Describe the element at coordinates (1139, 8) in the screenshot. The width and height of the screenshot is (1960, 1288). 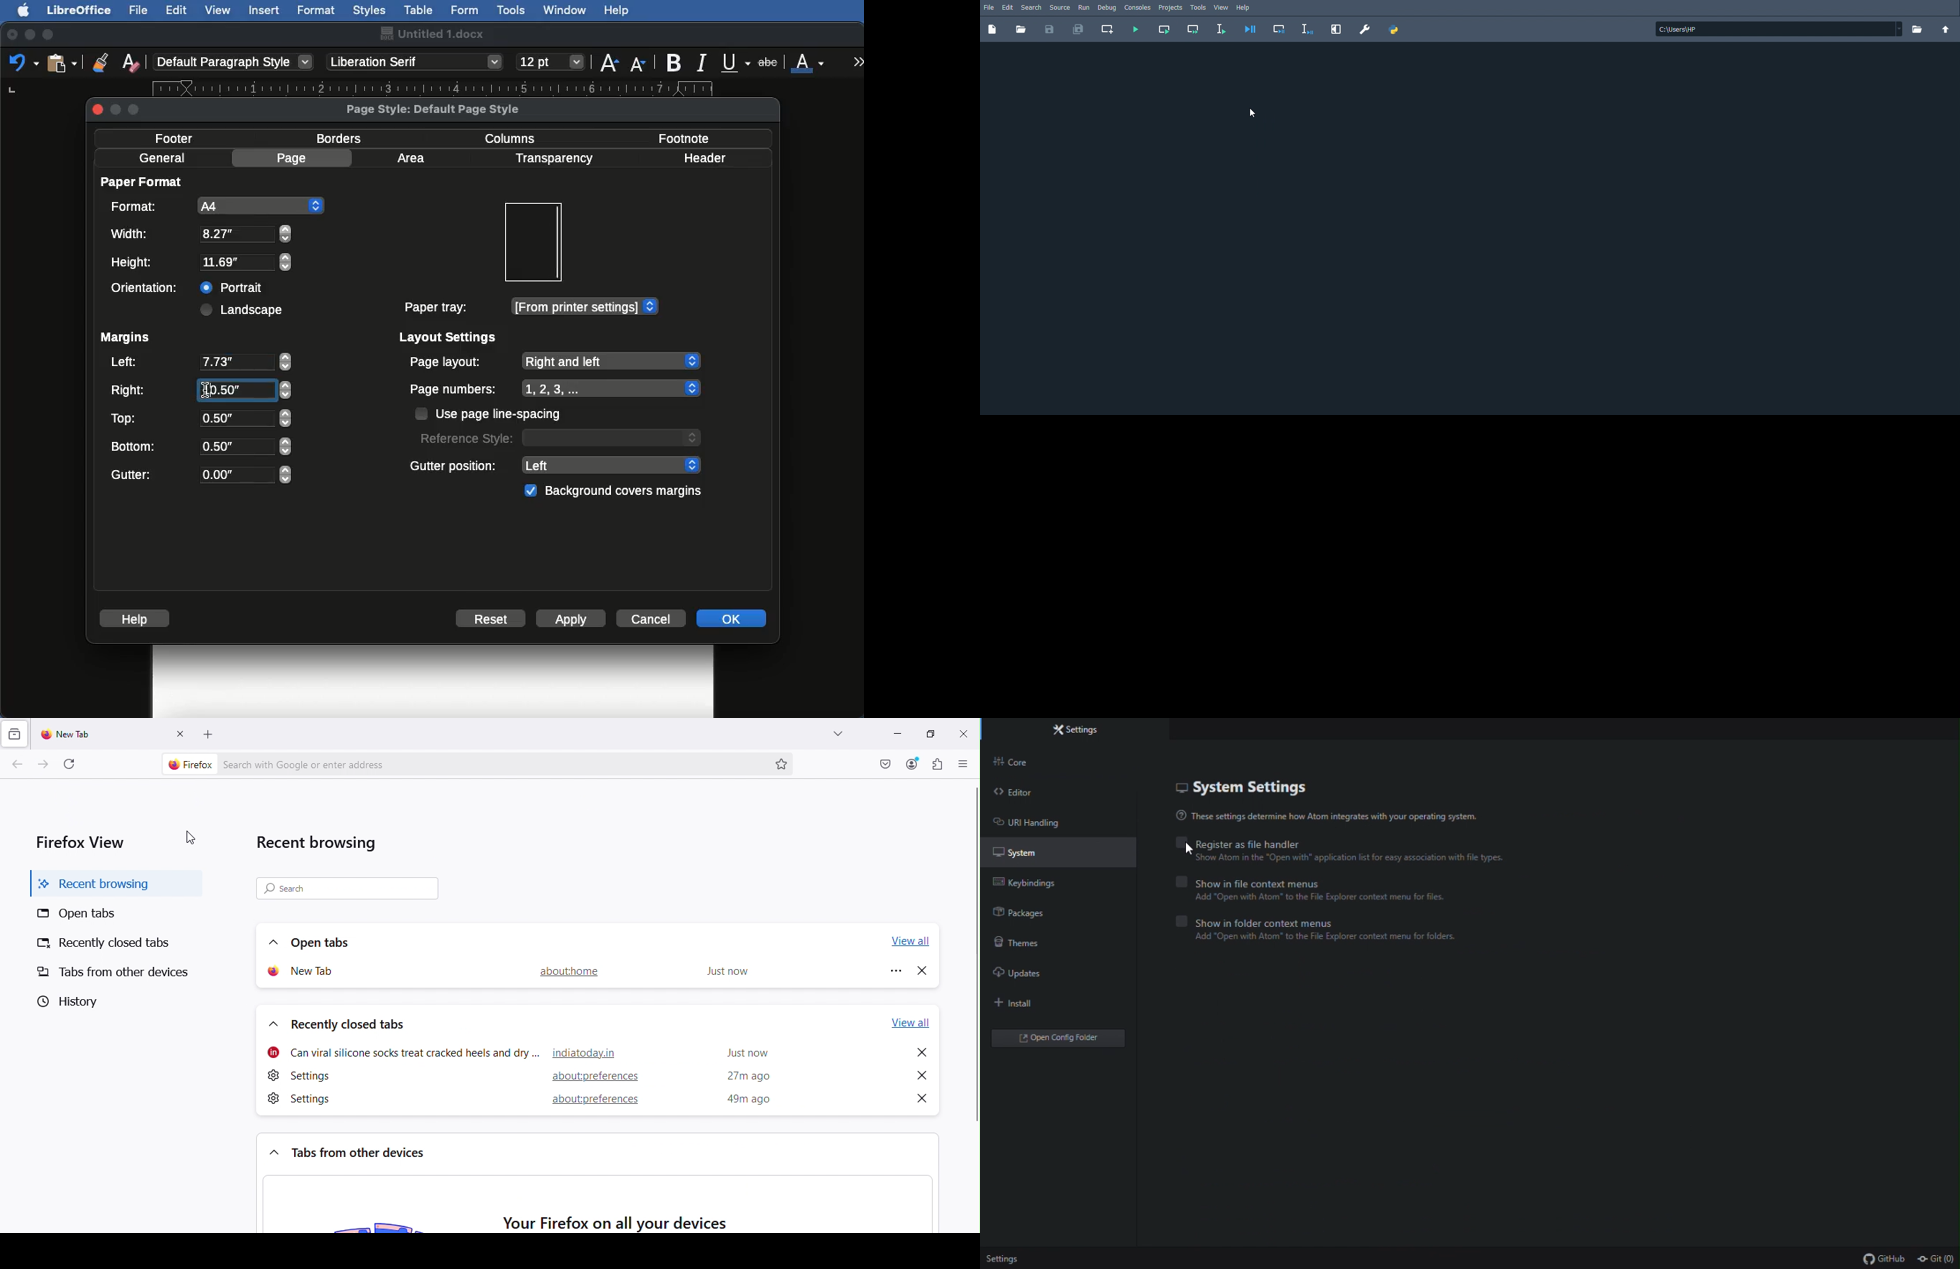
I see `Consoles` at that location.